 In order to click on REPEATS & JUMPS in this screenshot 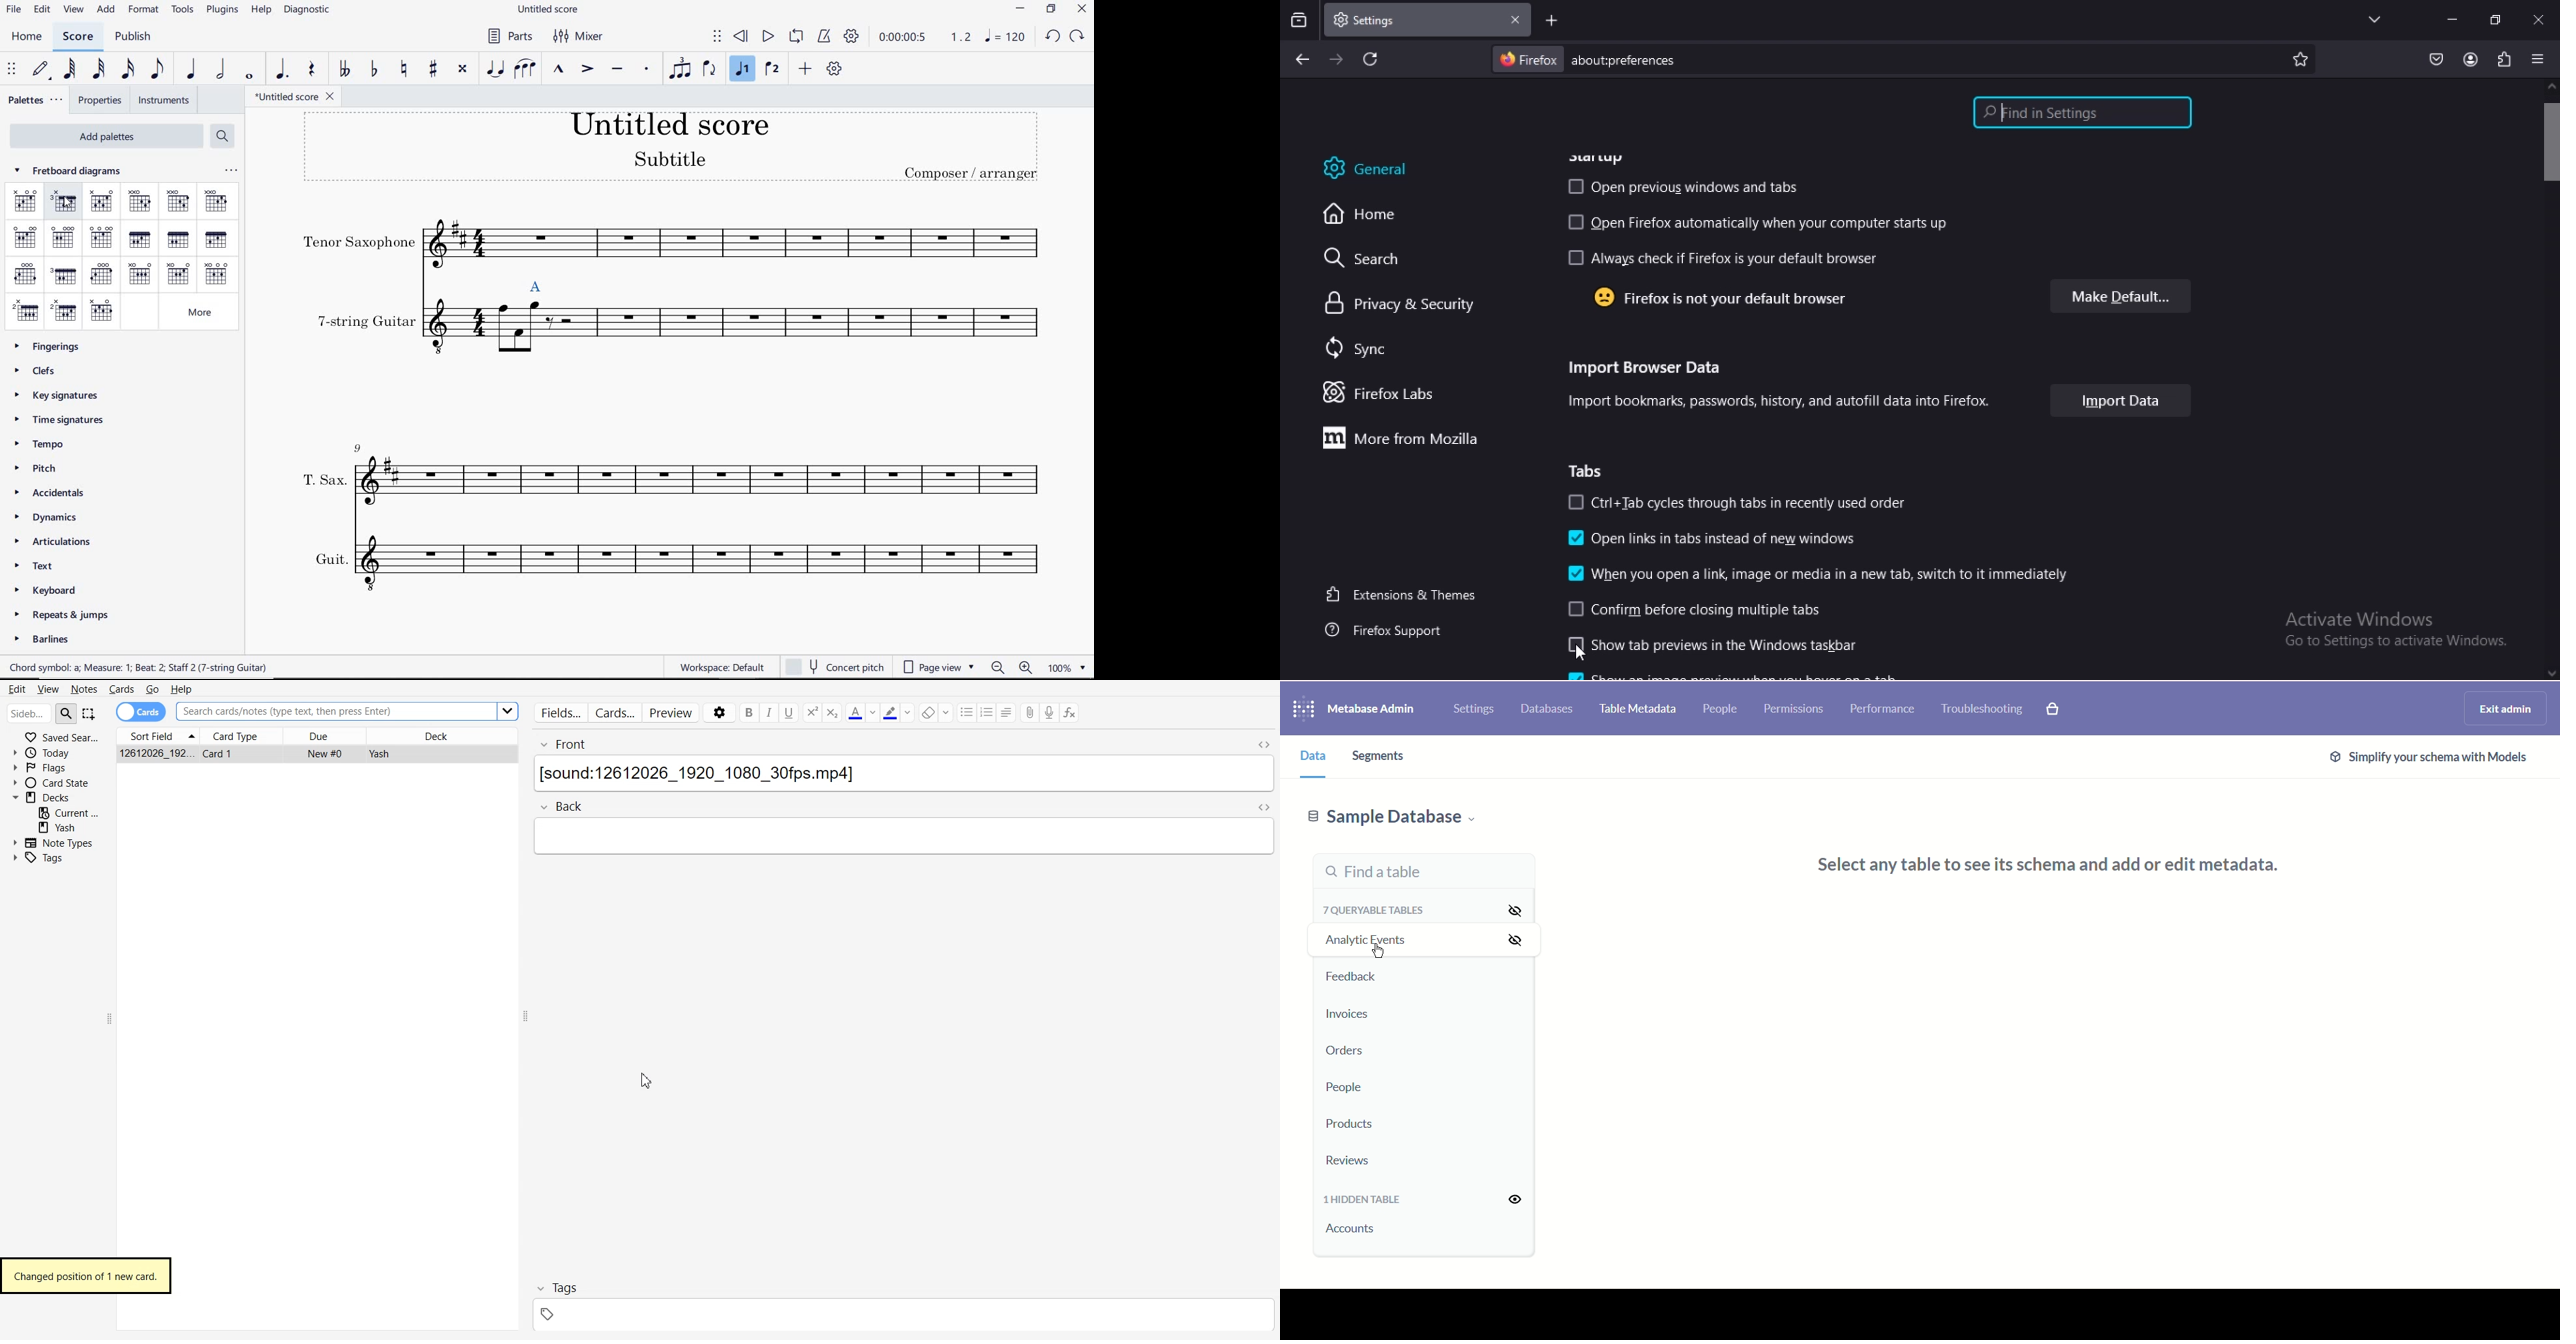, I will do `click(65, 614)`.